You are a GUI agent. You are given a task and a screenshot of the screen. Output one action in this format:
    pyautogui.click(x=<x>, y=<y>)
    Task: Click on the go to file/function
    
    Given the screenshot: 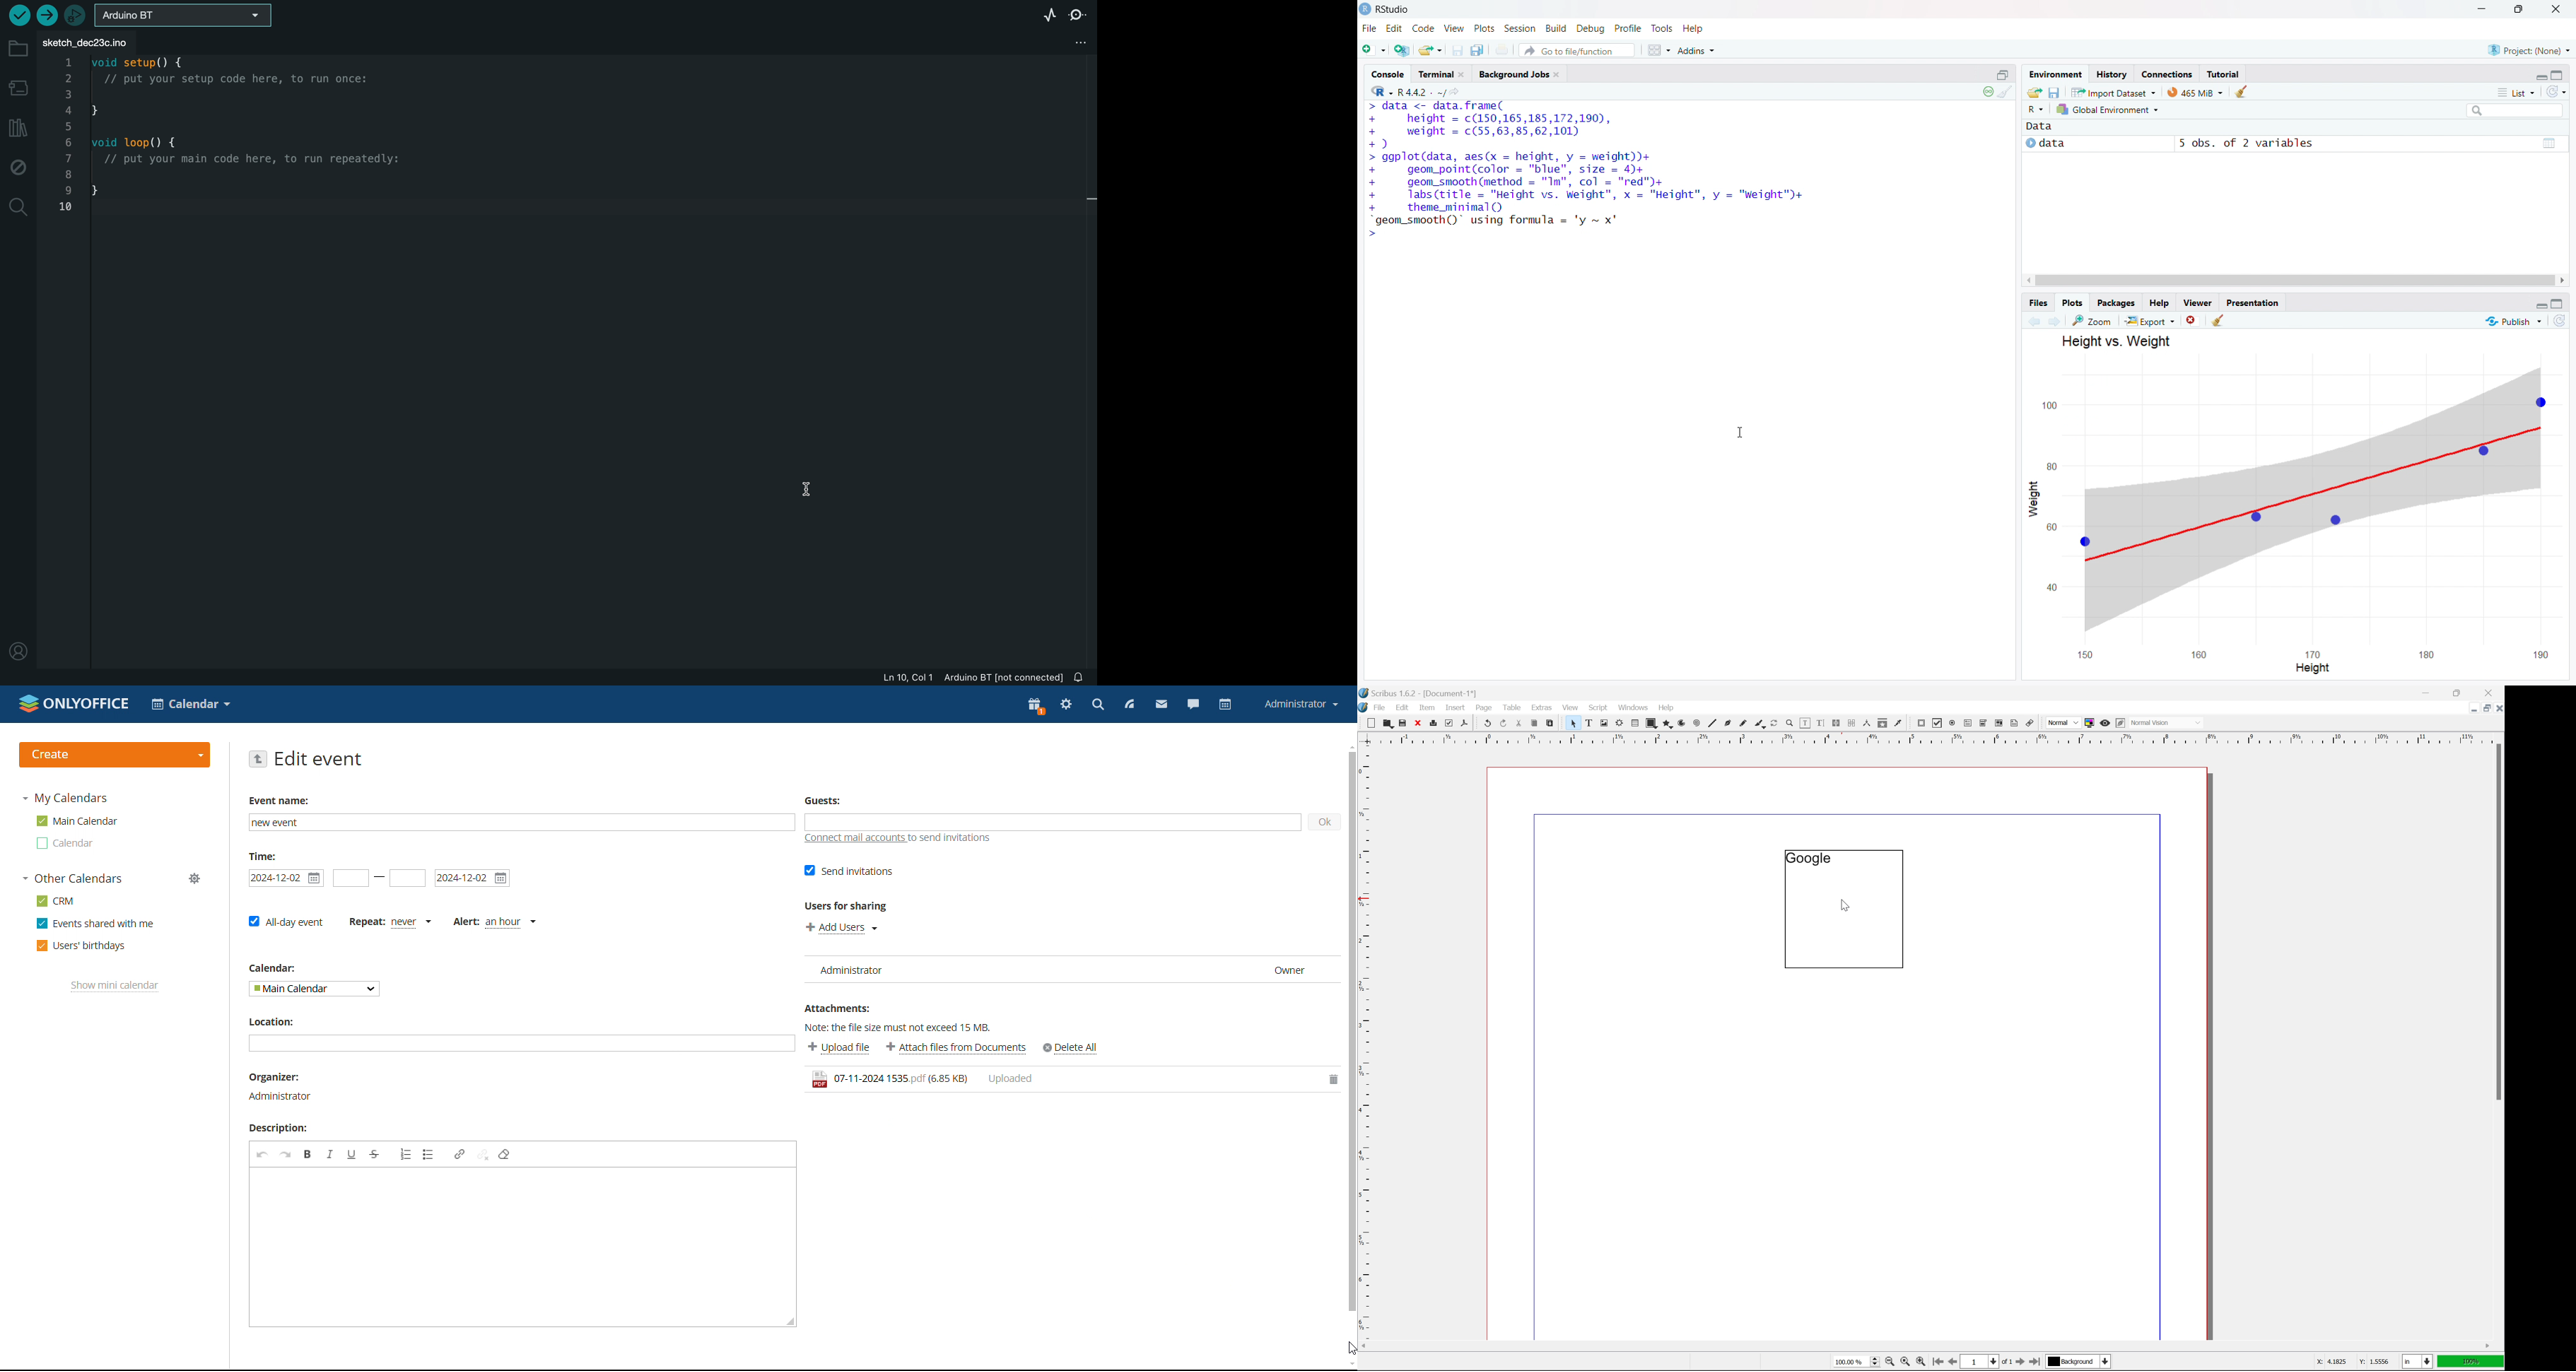 What is the action you would take?
    pyautogui.click(x=1576, y=50)
    